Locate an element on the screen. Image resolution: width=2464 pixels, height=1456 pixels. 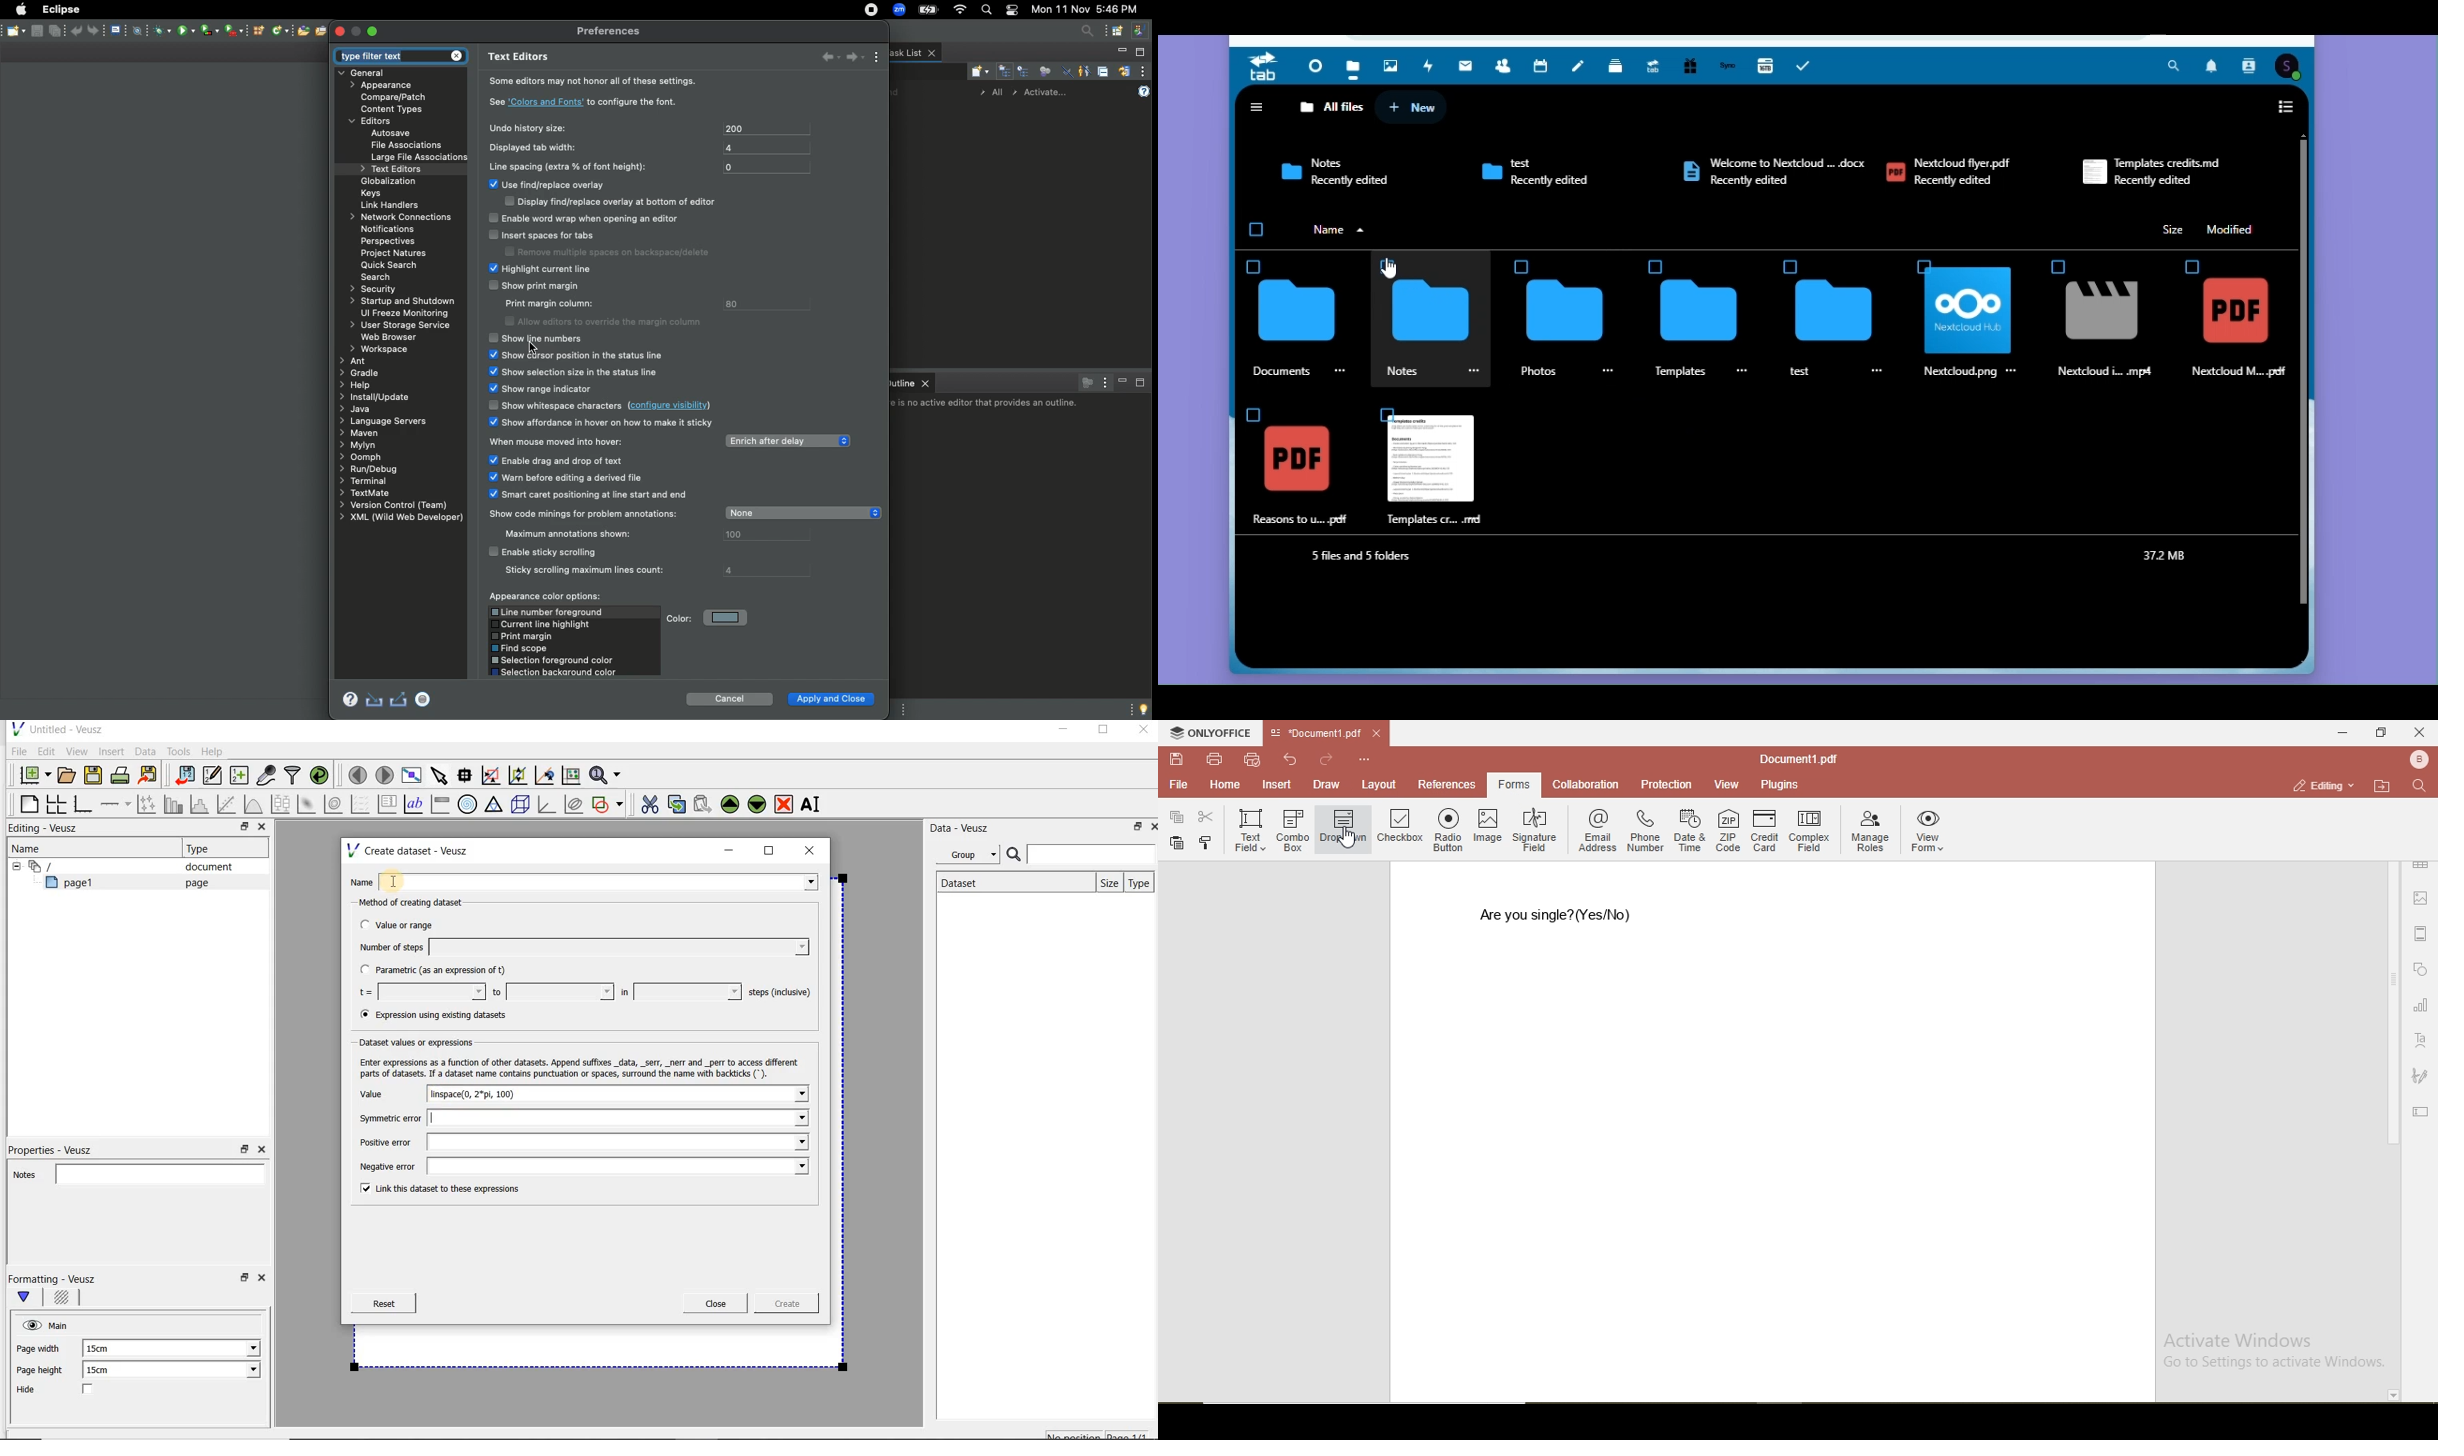
Tab is located at coordinates (1263, 66).